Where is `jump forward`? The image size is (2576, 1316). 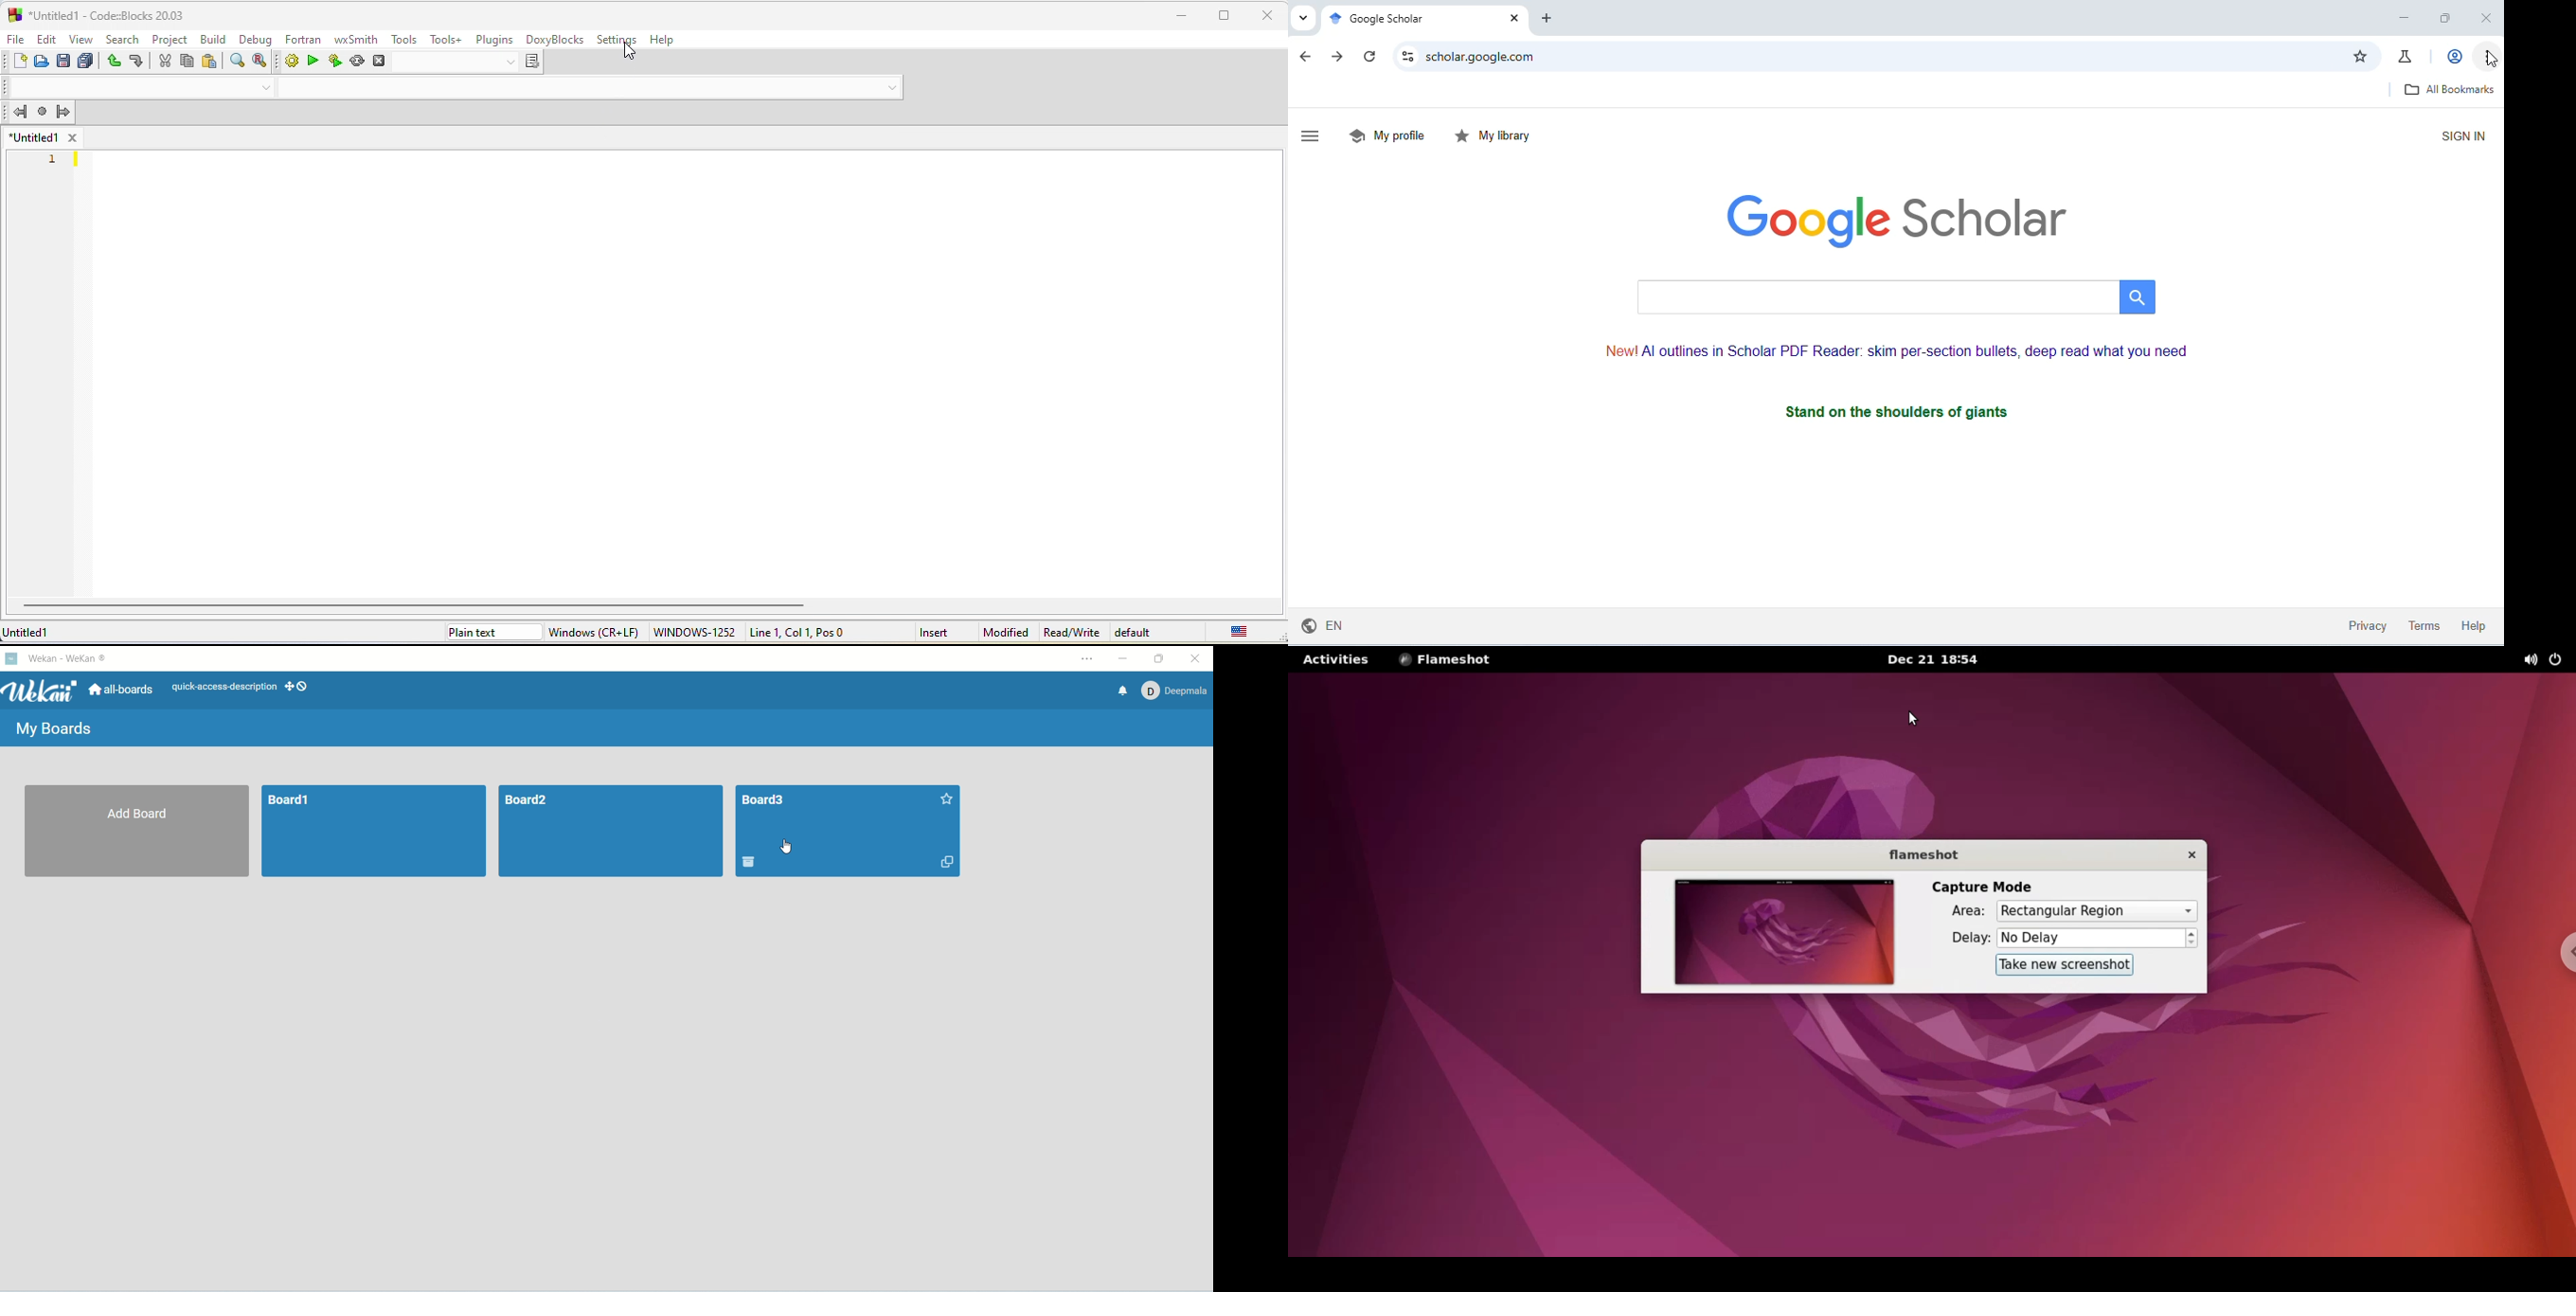 jump forward is located at coordinates (63, 110).